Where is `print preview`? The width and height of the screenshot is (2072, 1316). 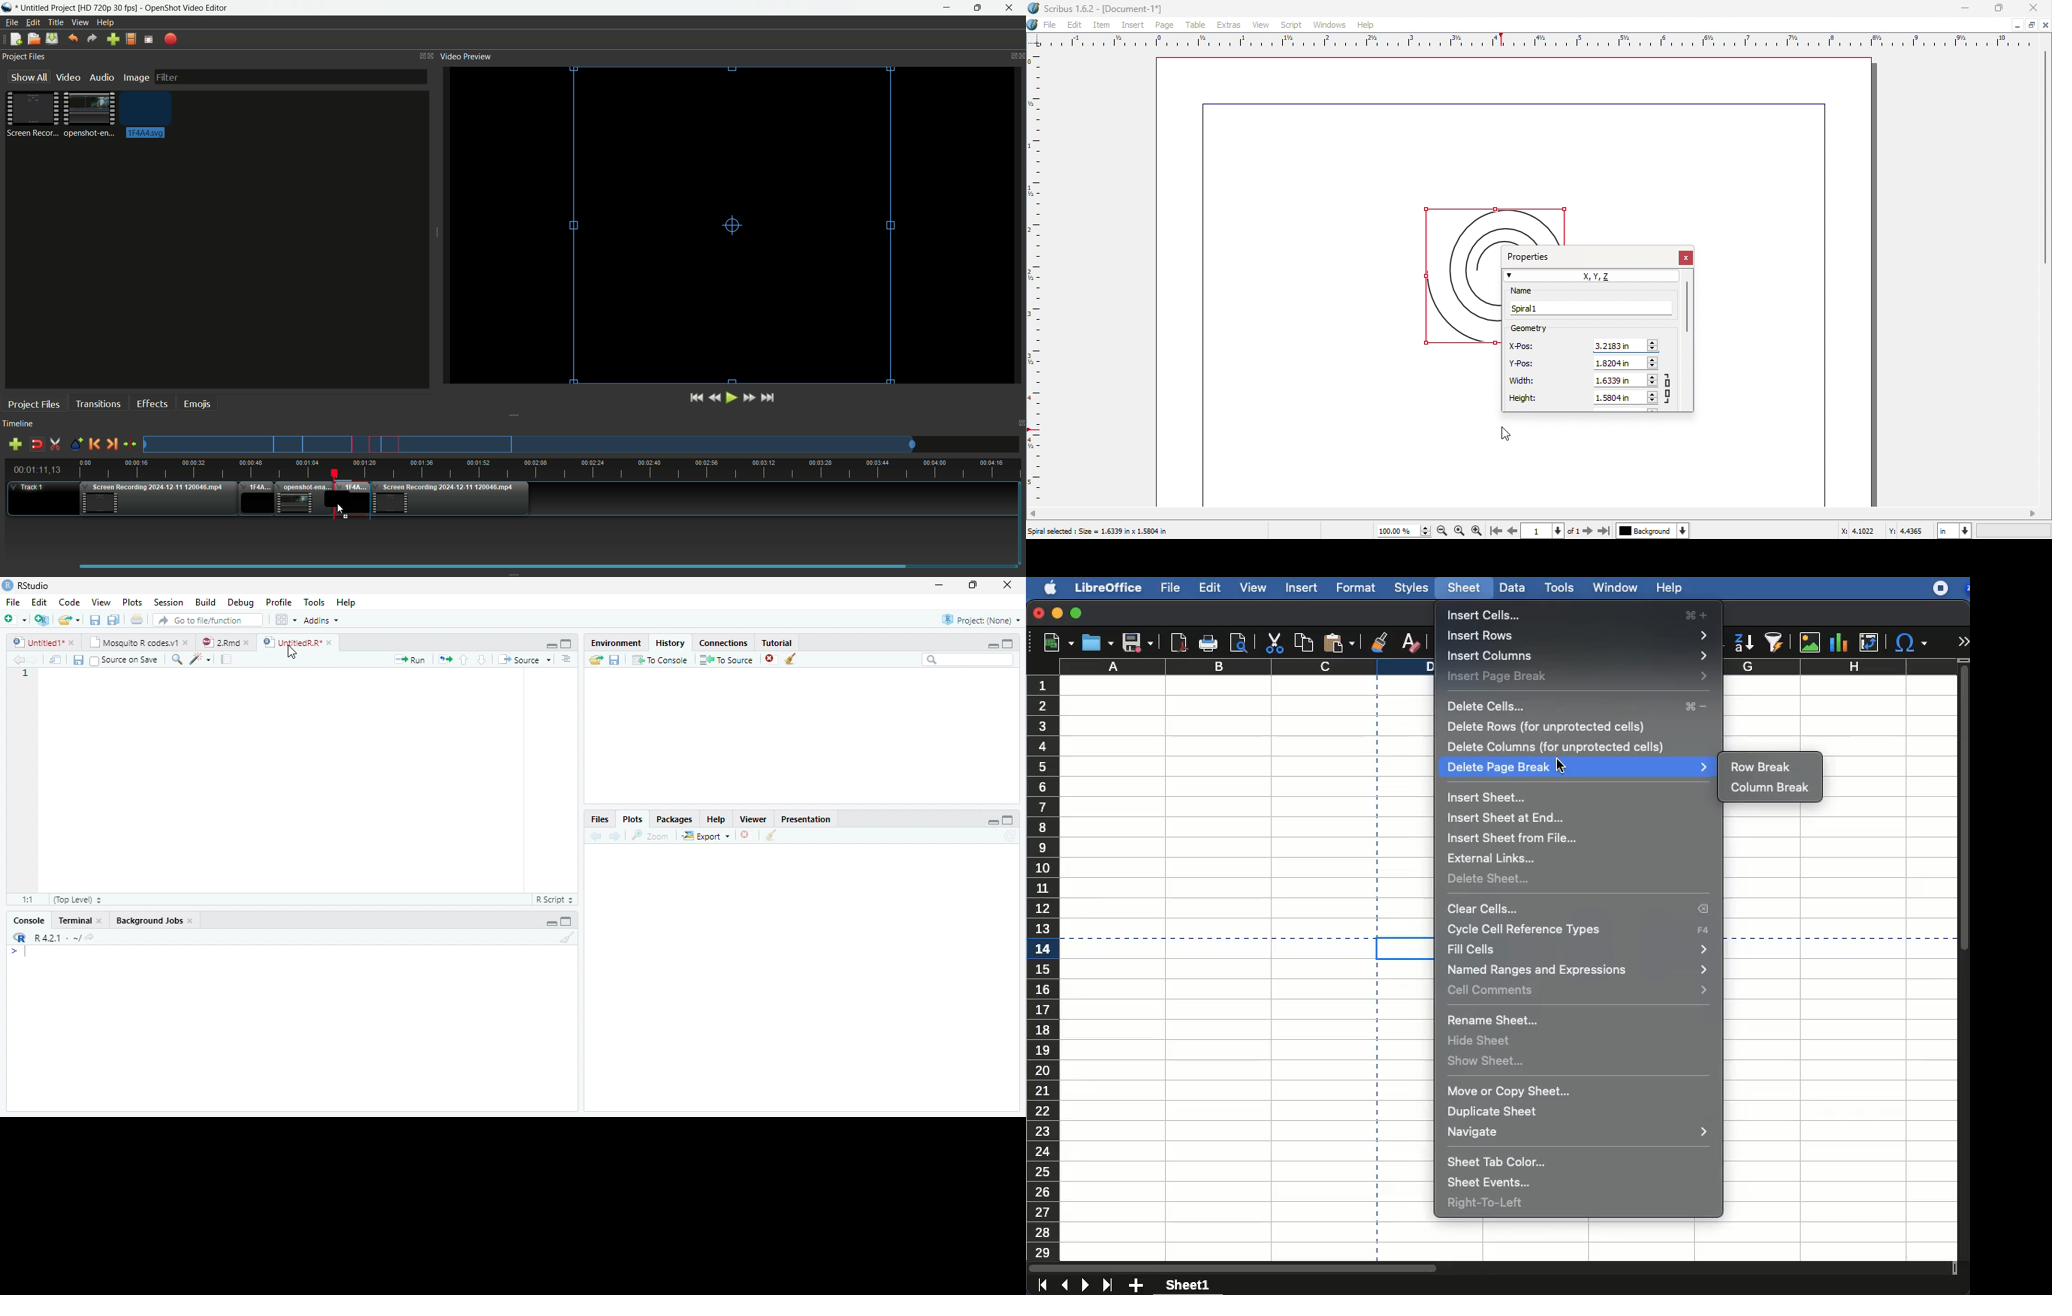
print preview is located at coordinates (1238, 642).